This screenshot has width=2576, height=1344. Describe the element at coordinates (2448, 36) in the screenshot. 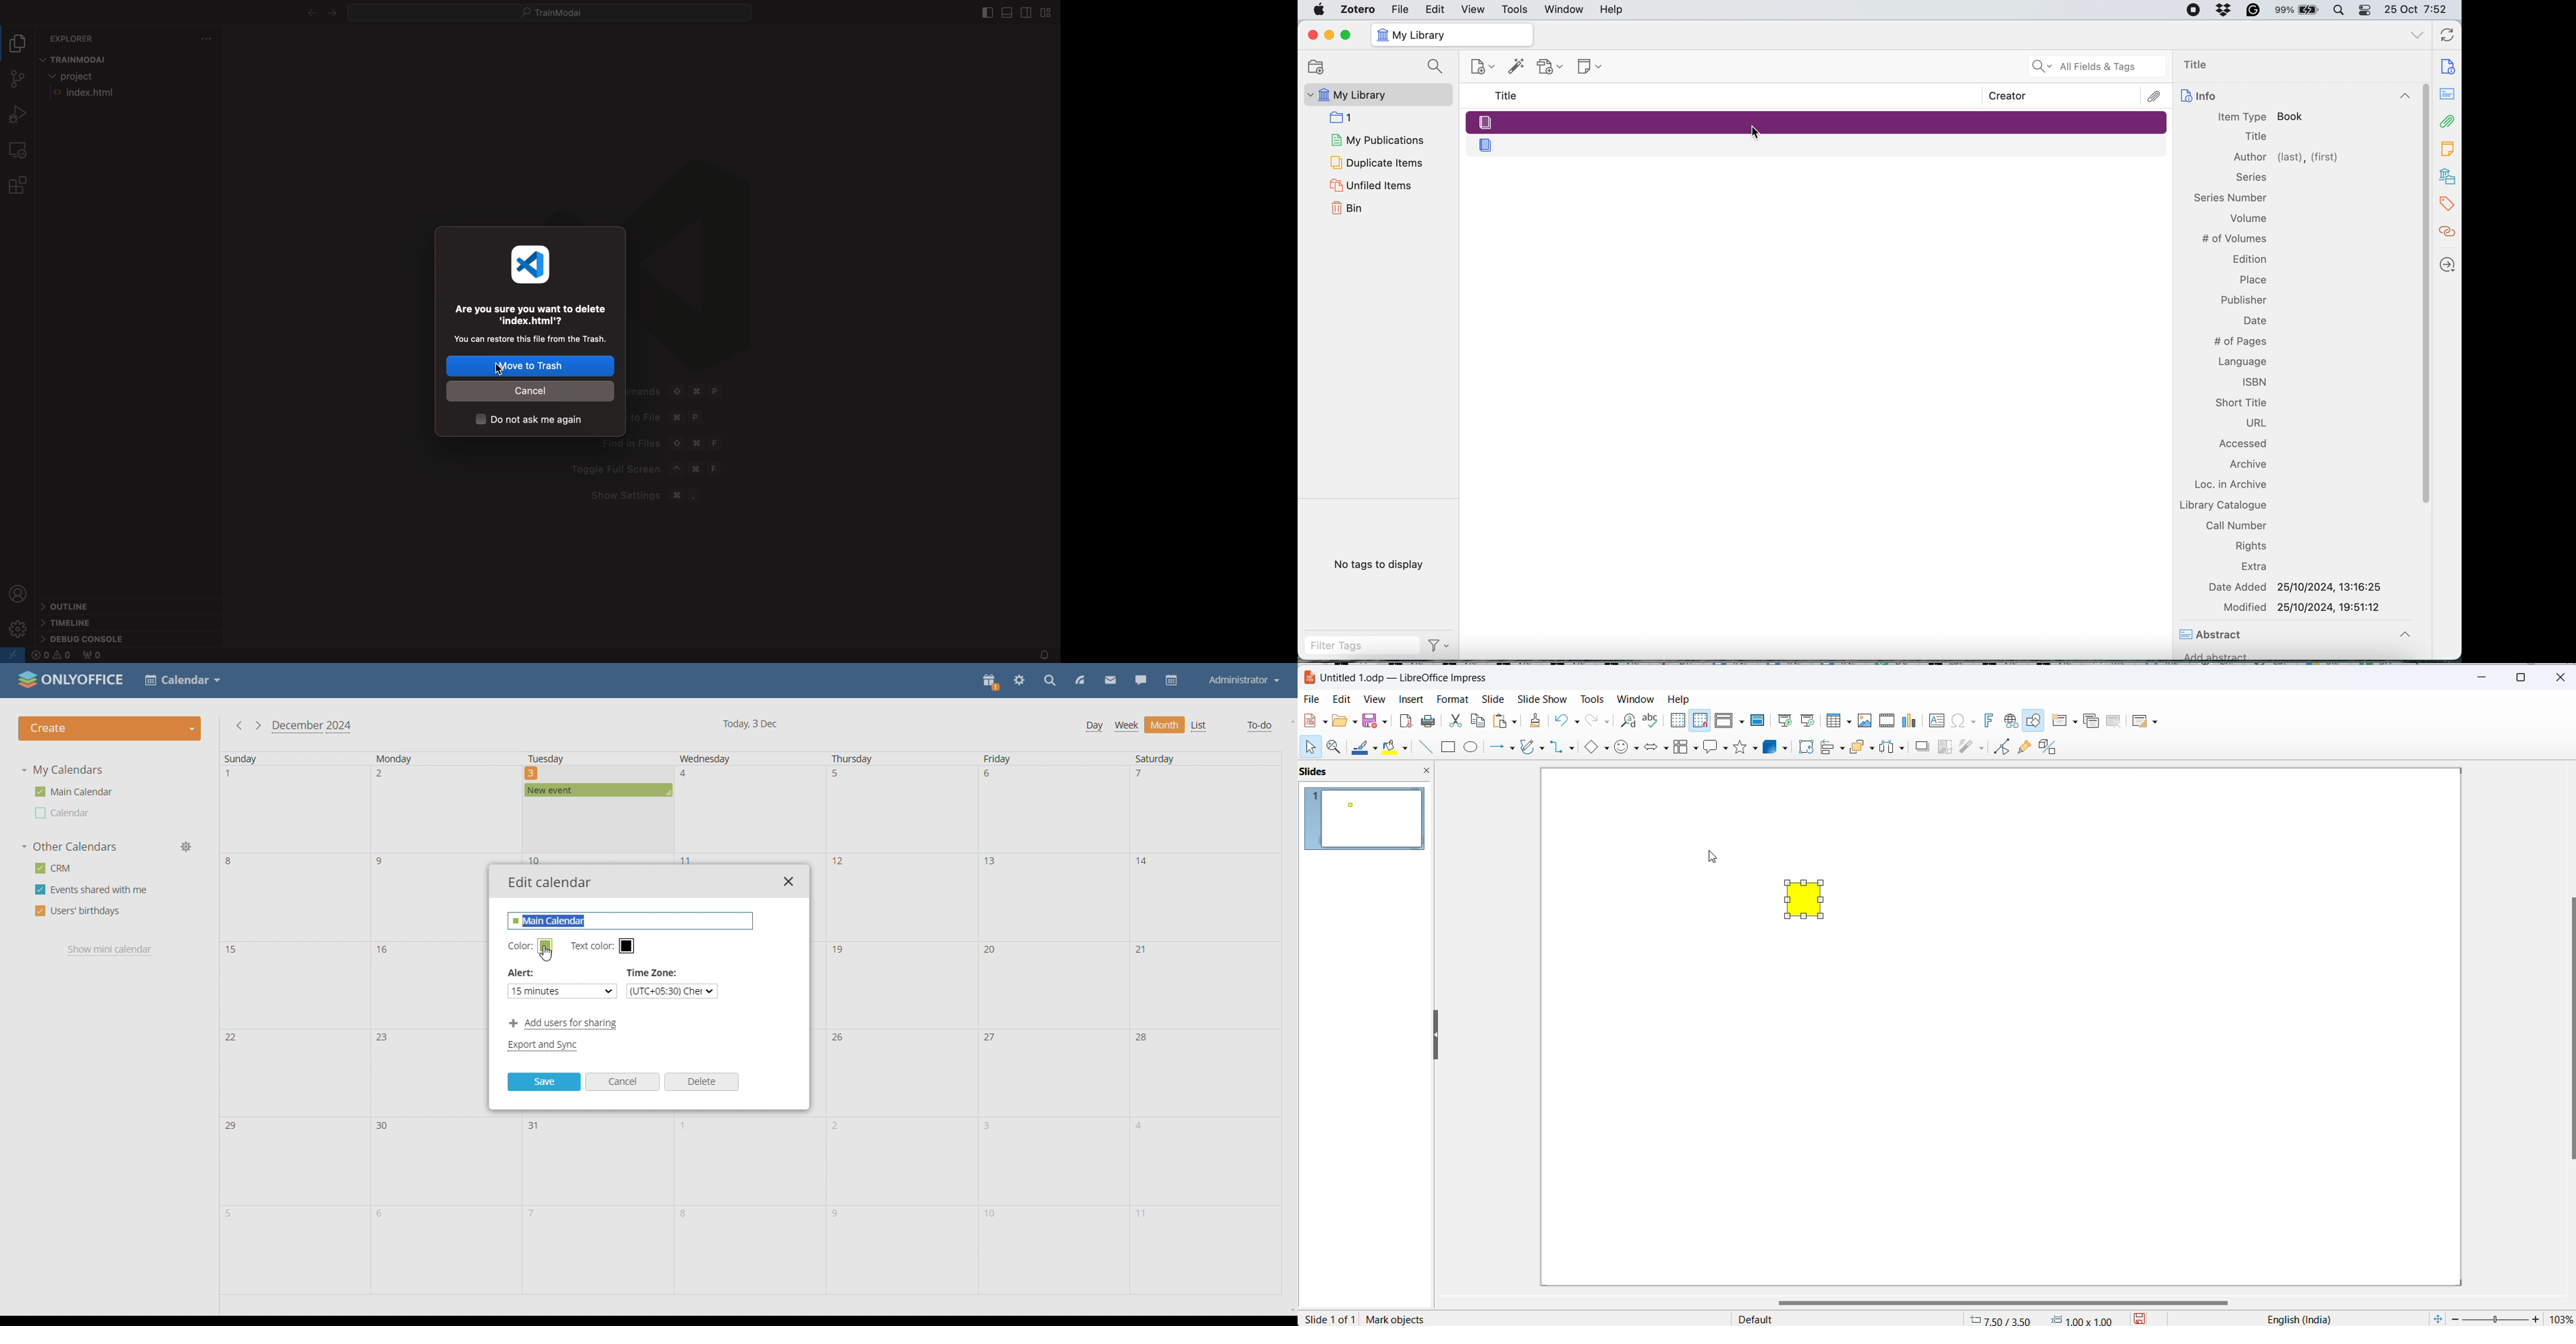

I see `Sync with Zotero.com` at that location.